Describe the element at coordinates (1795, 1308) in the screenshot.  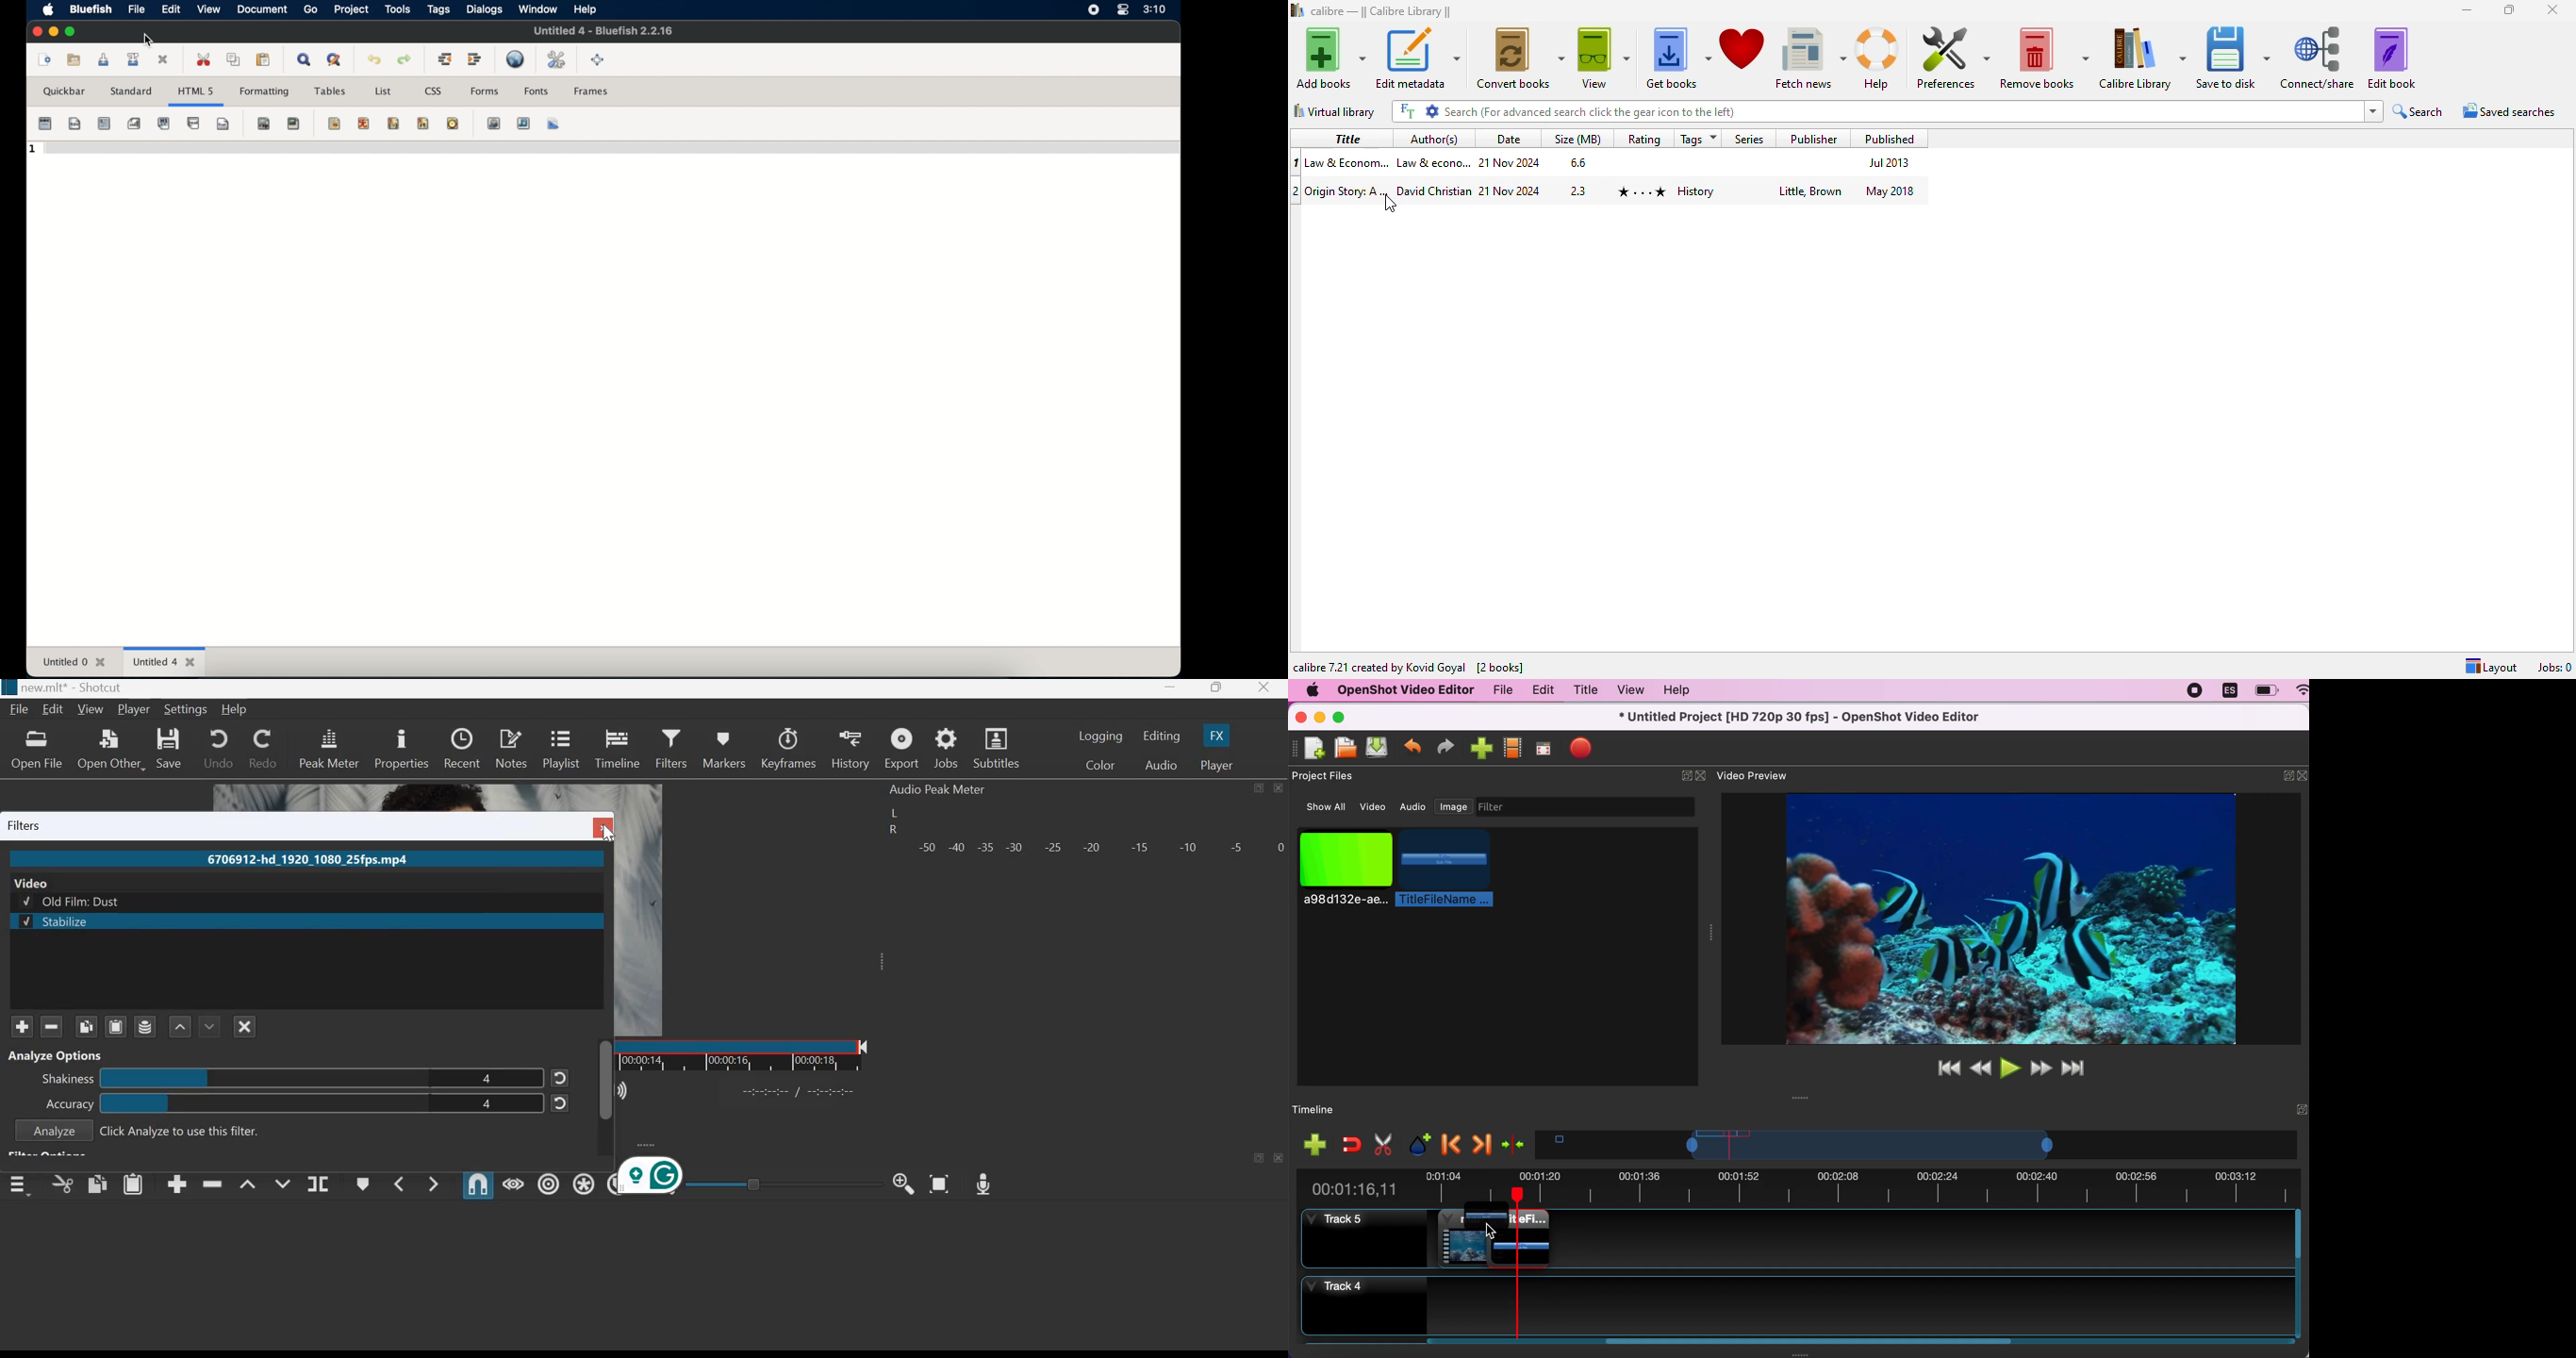
I see `track 4` at that location.